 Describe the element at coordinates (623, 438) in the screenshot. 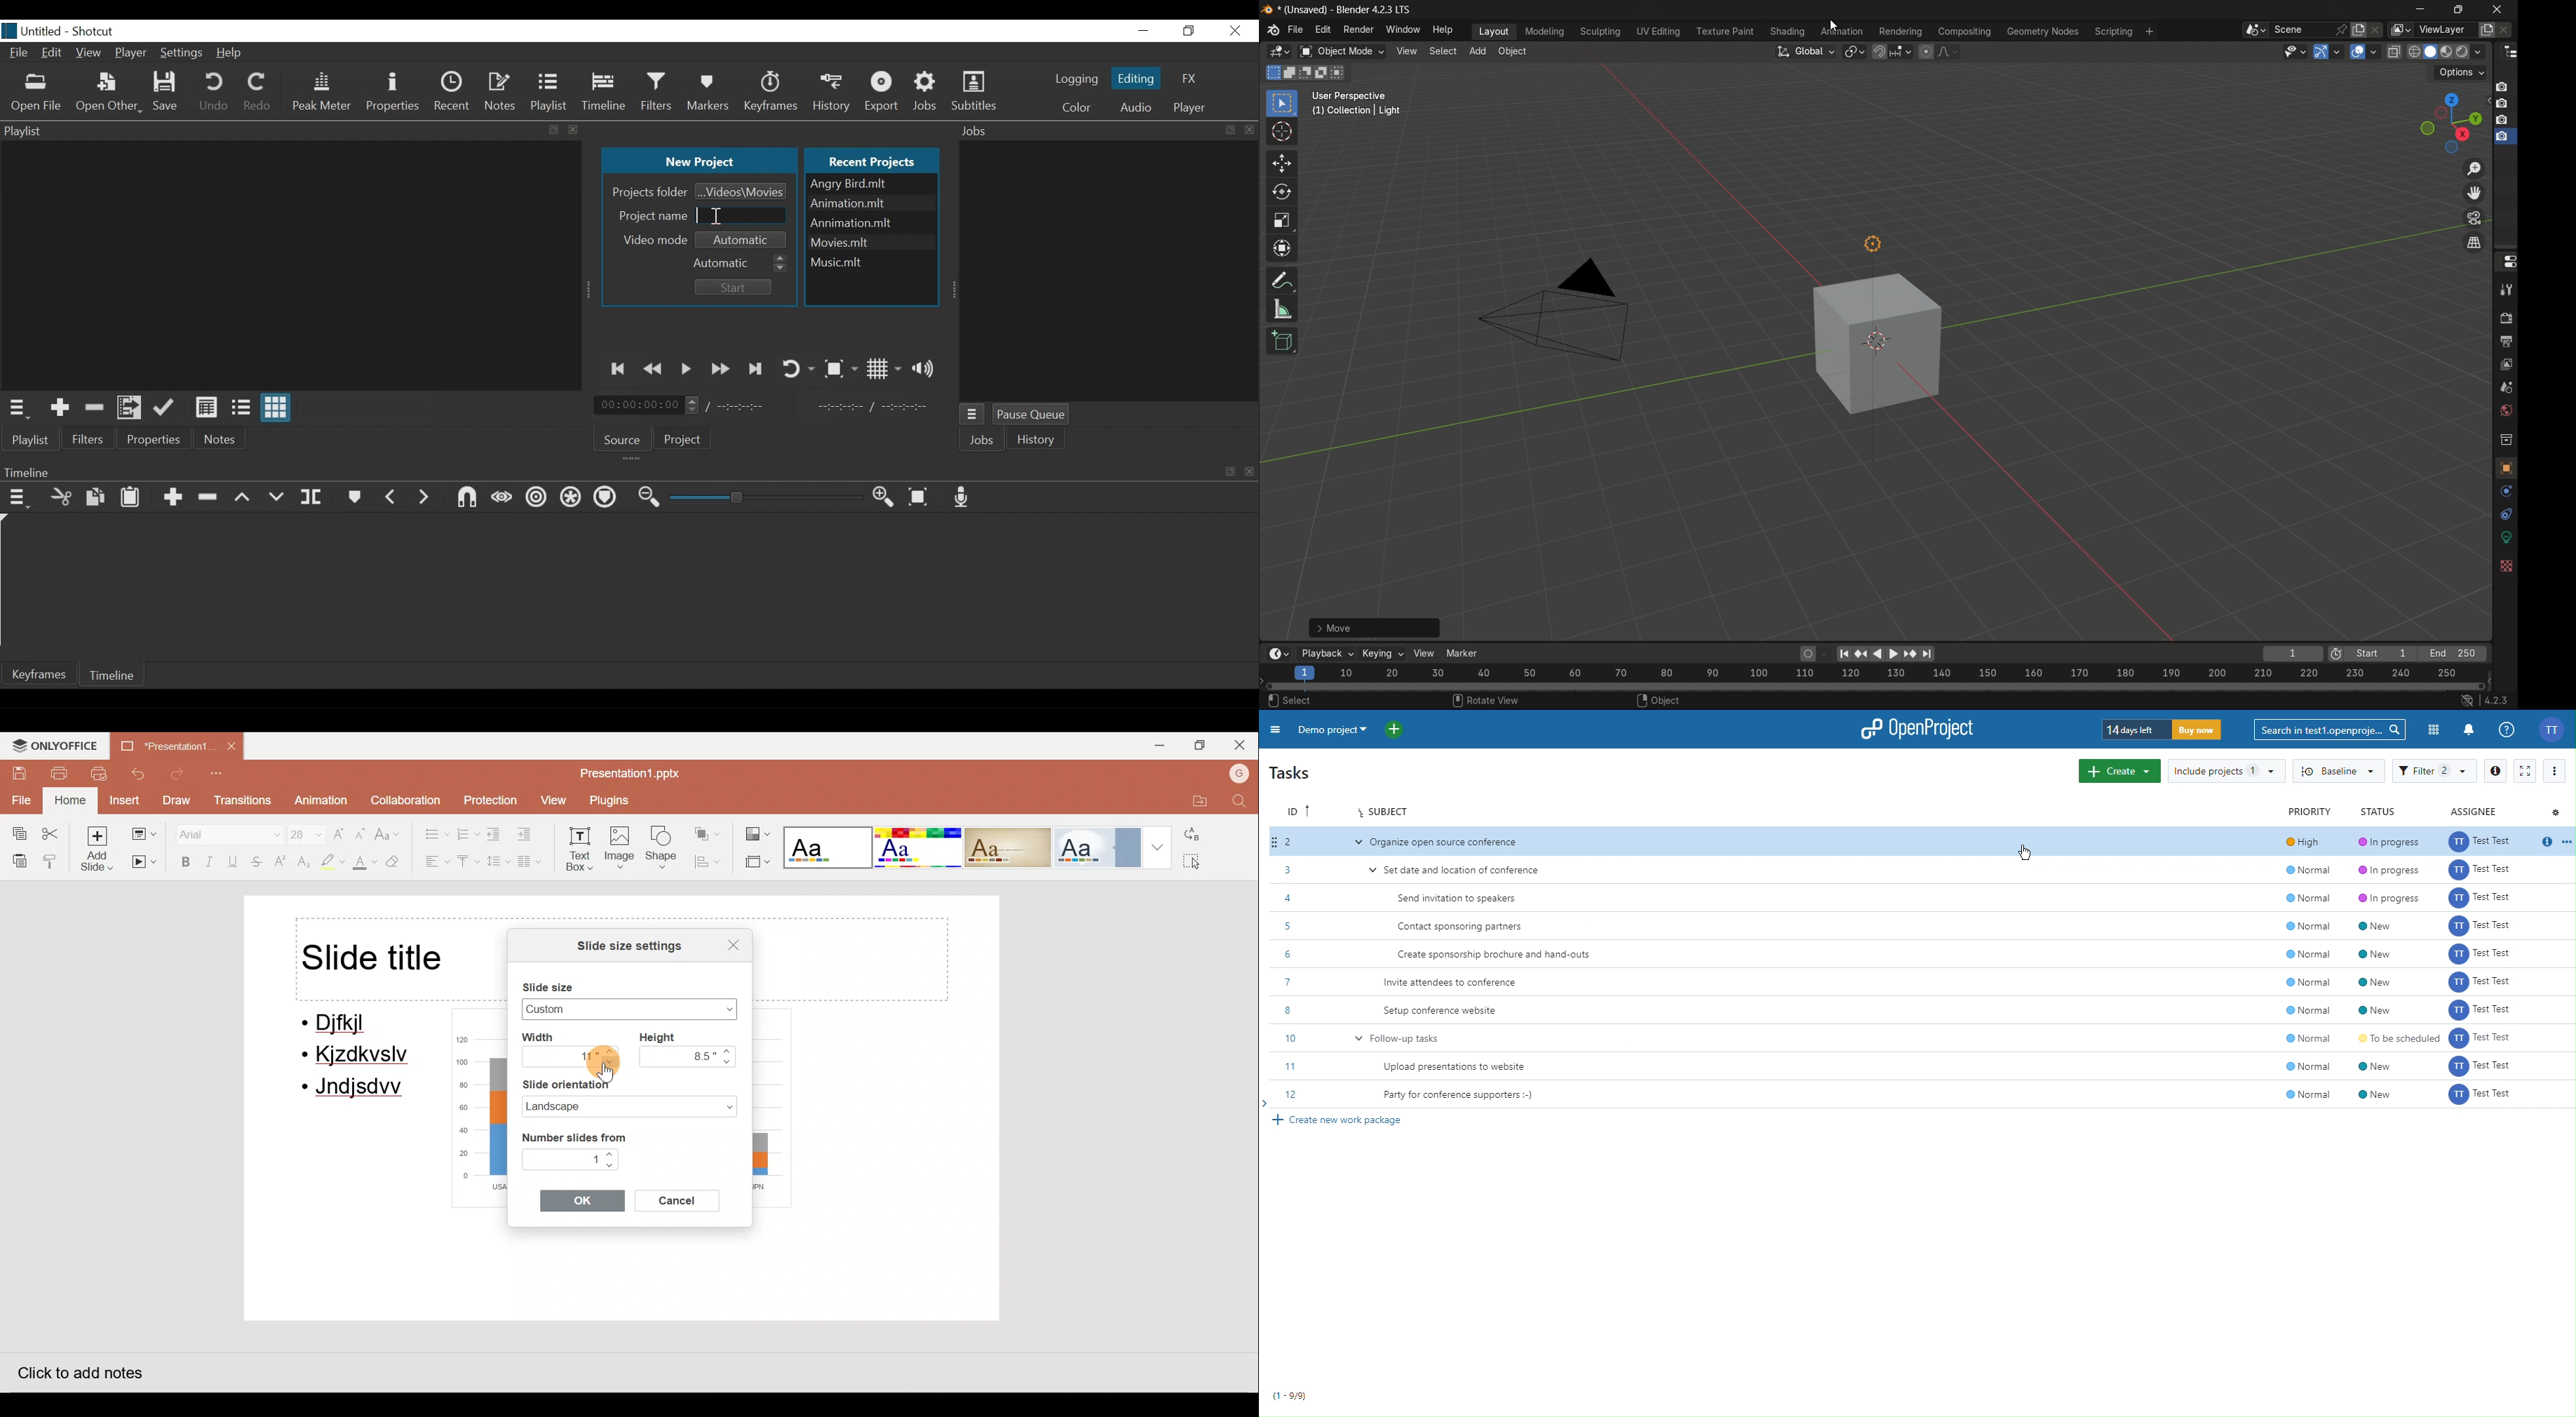

I see `Source` at that location.